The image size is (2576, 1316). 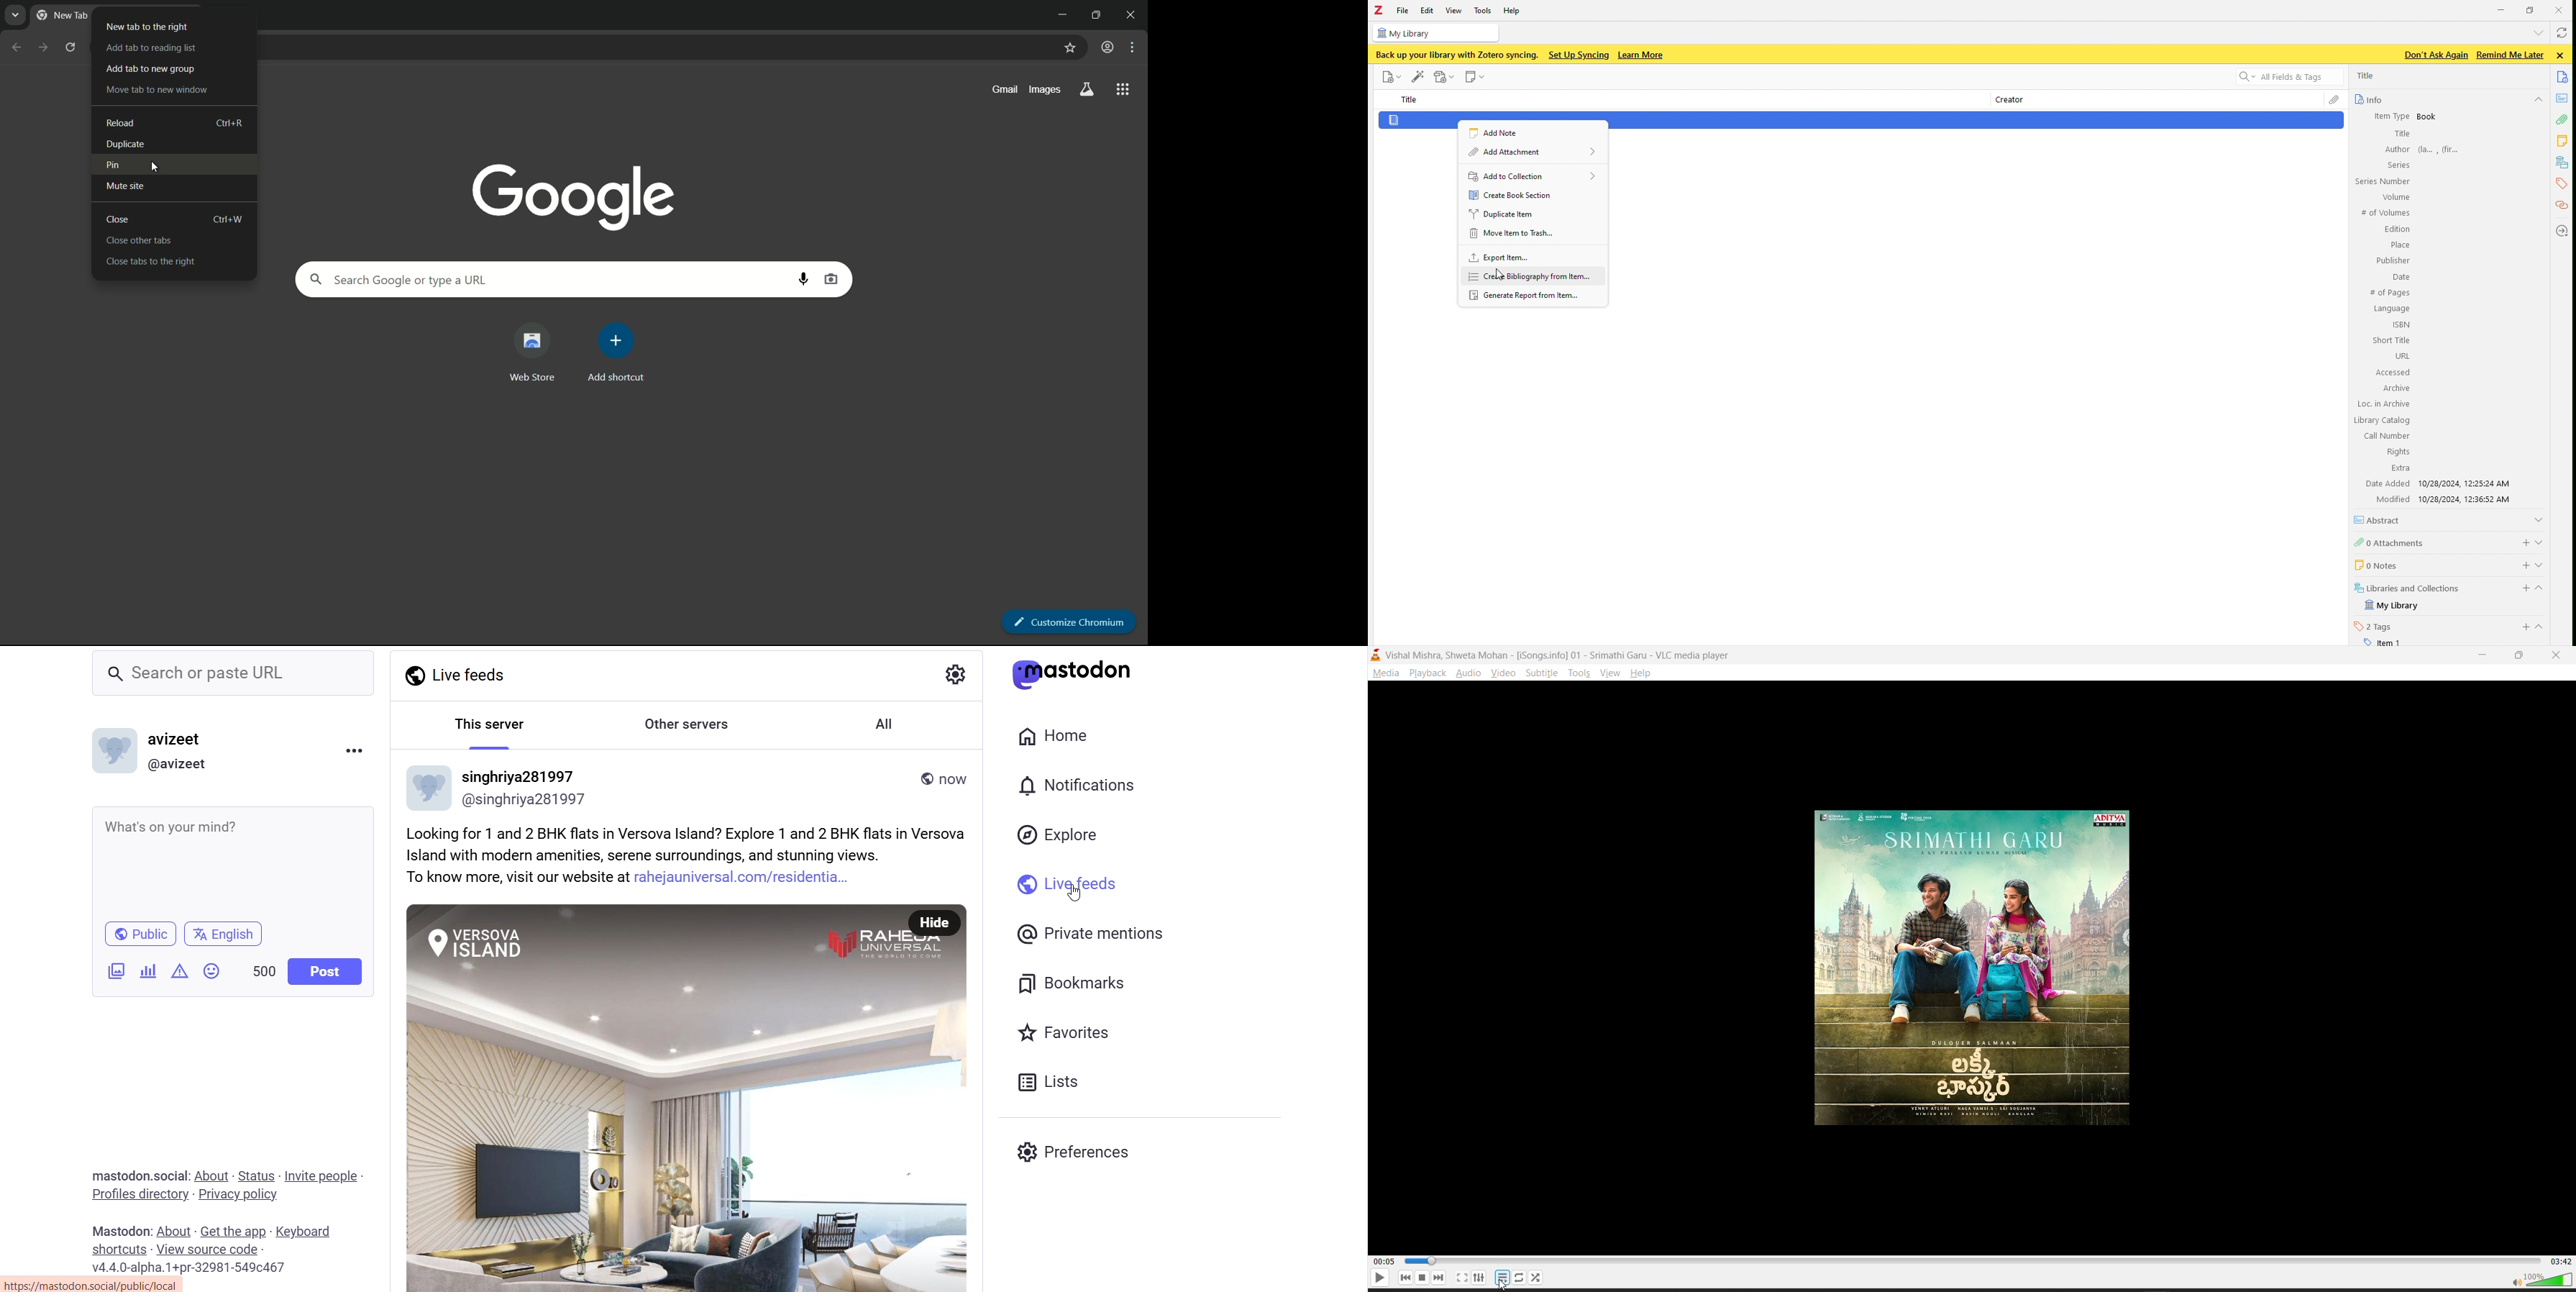 What do you see at coordinates (933, 924) in the screenshot?
I see `Hide Picture` at bounding box center [933, 924].